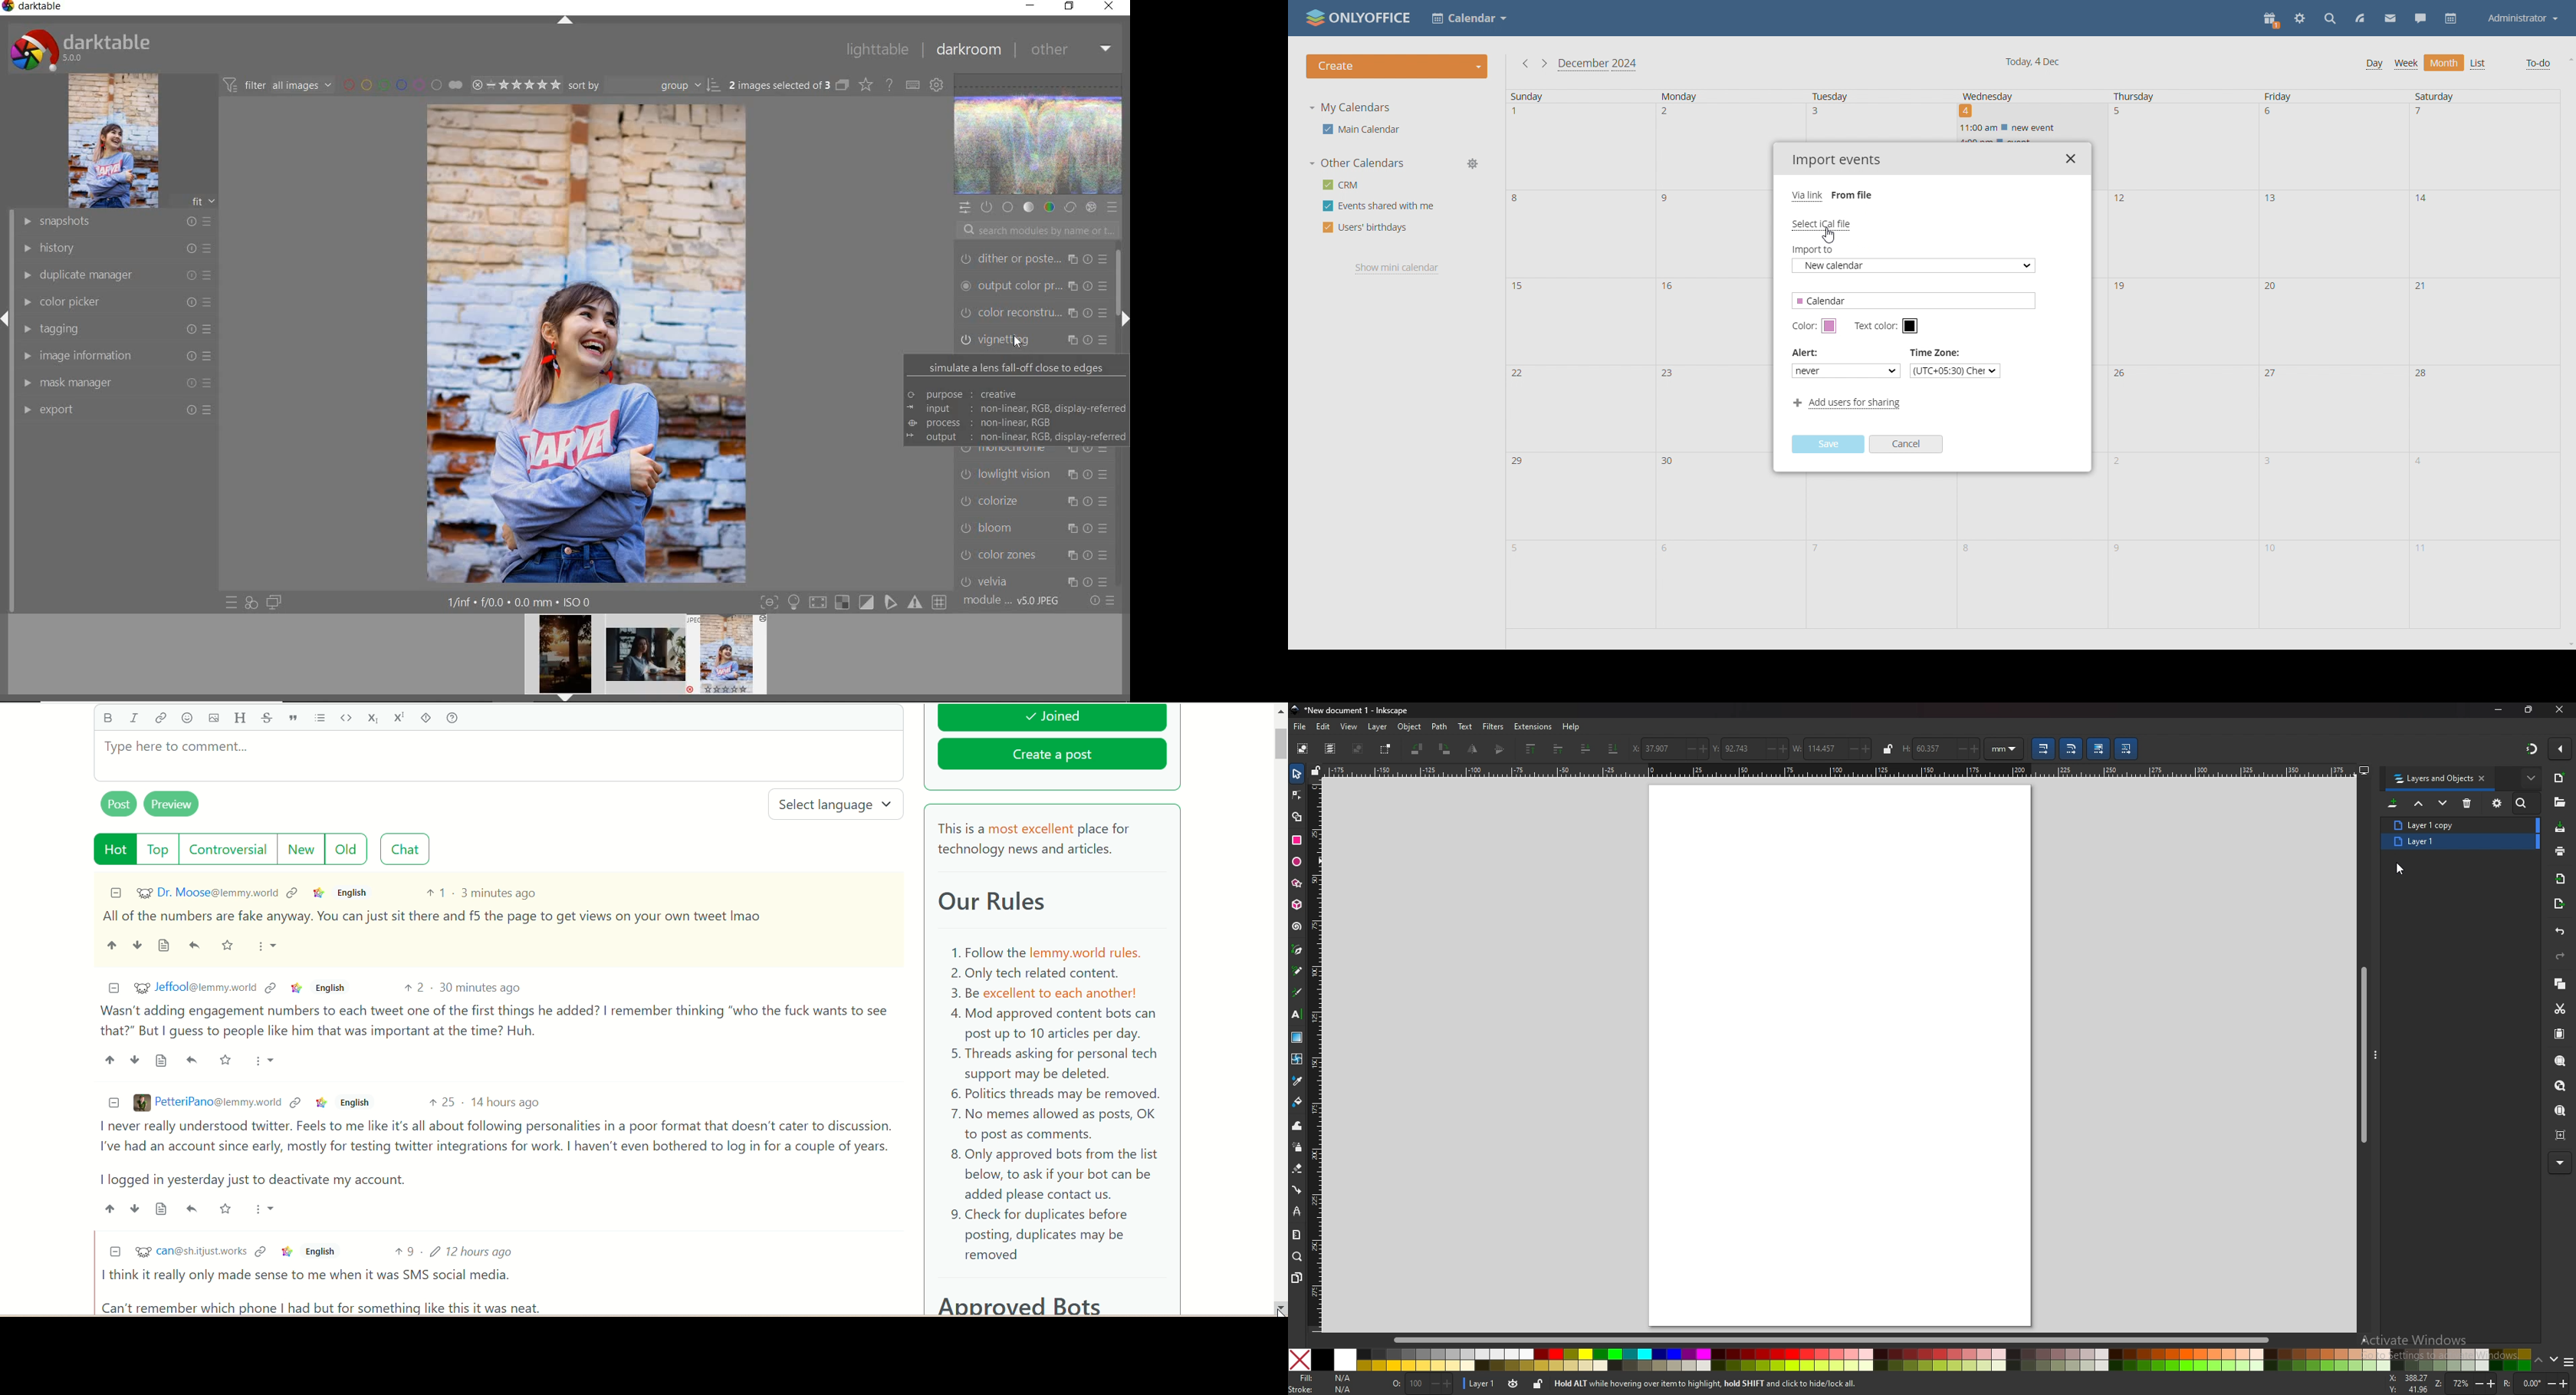  Describe the element at coordinates (347, 848) in the screenshot. I see `old` at that location.